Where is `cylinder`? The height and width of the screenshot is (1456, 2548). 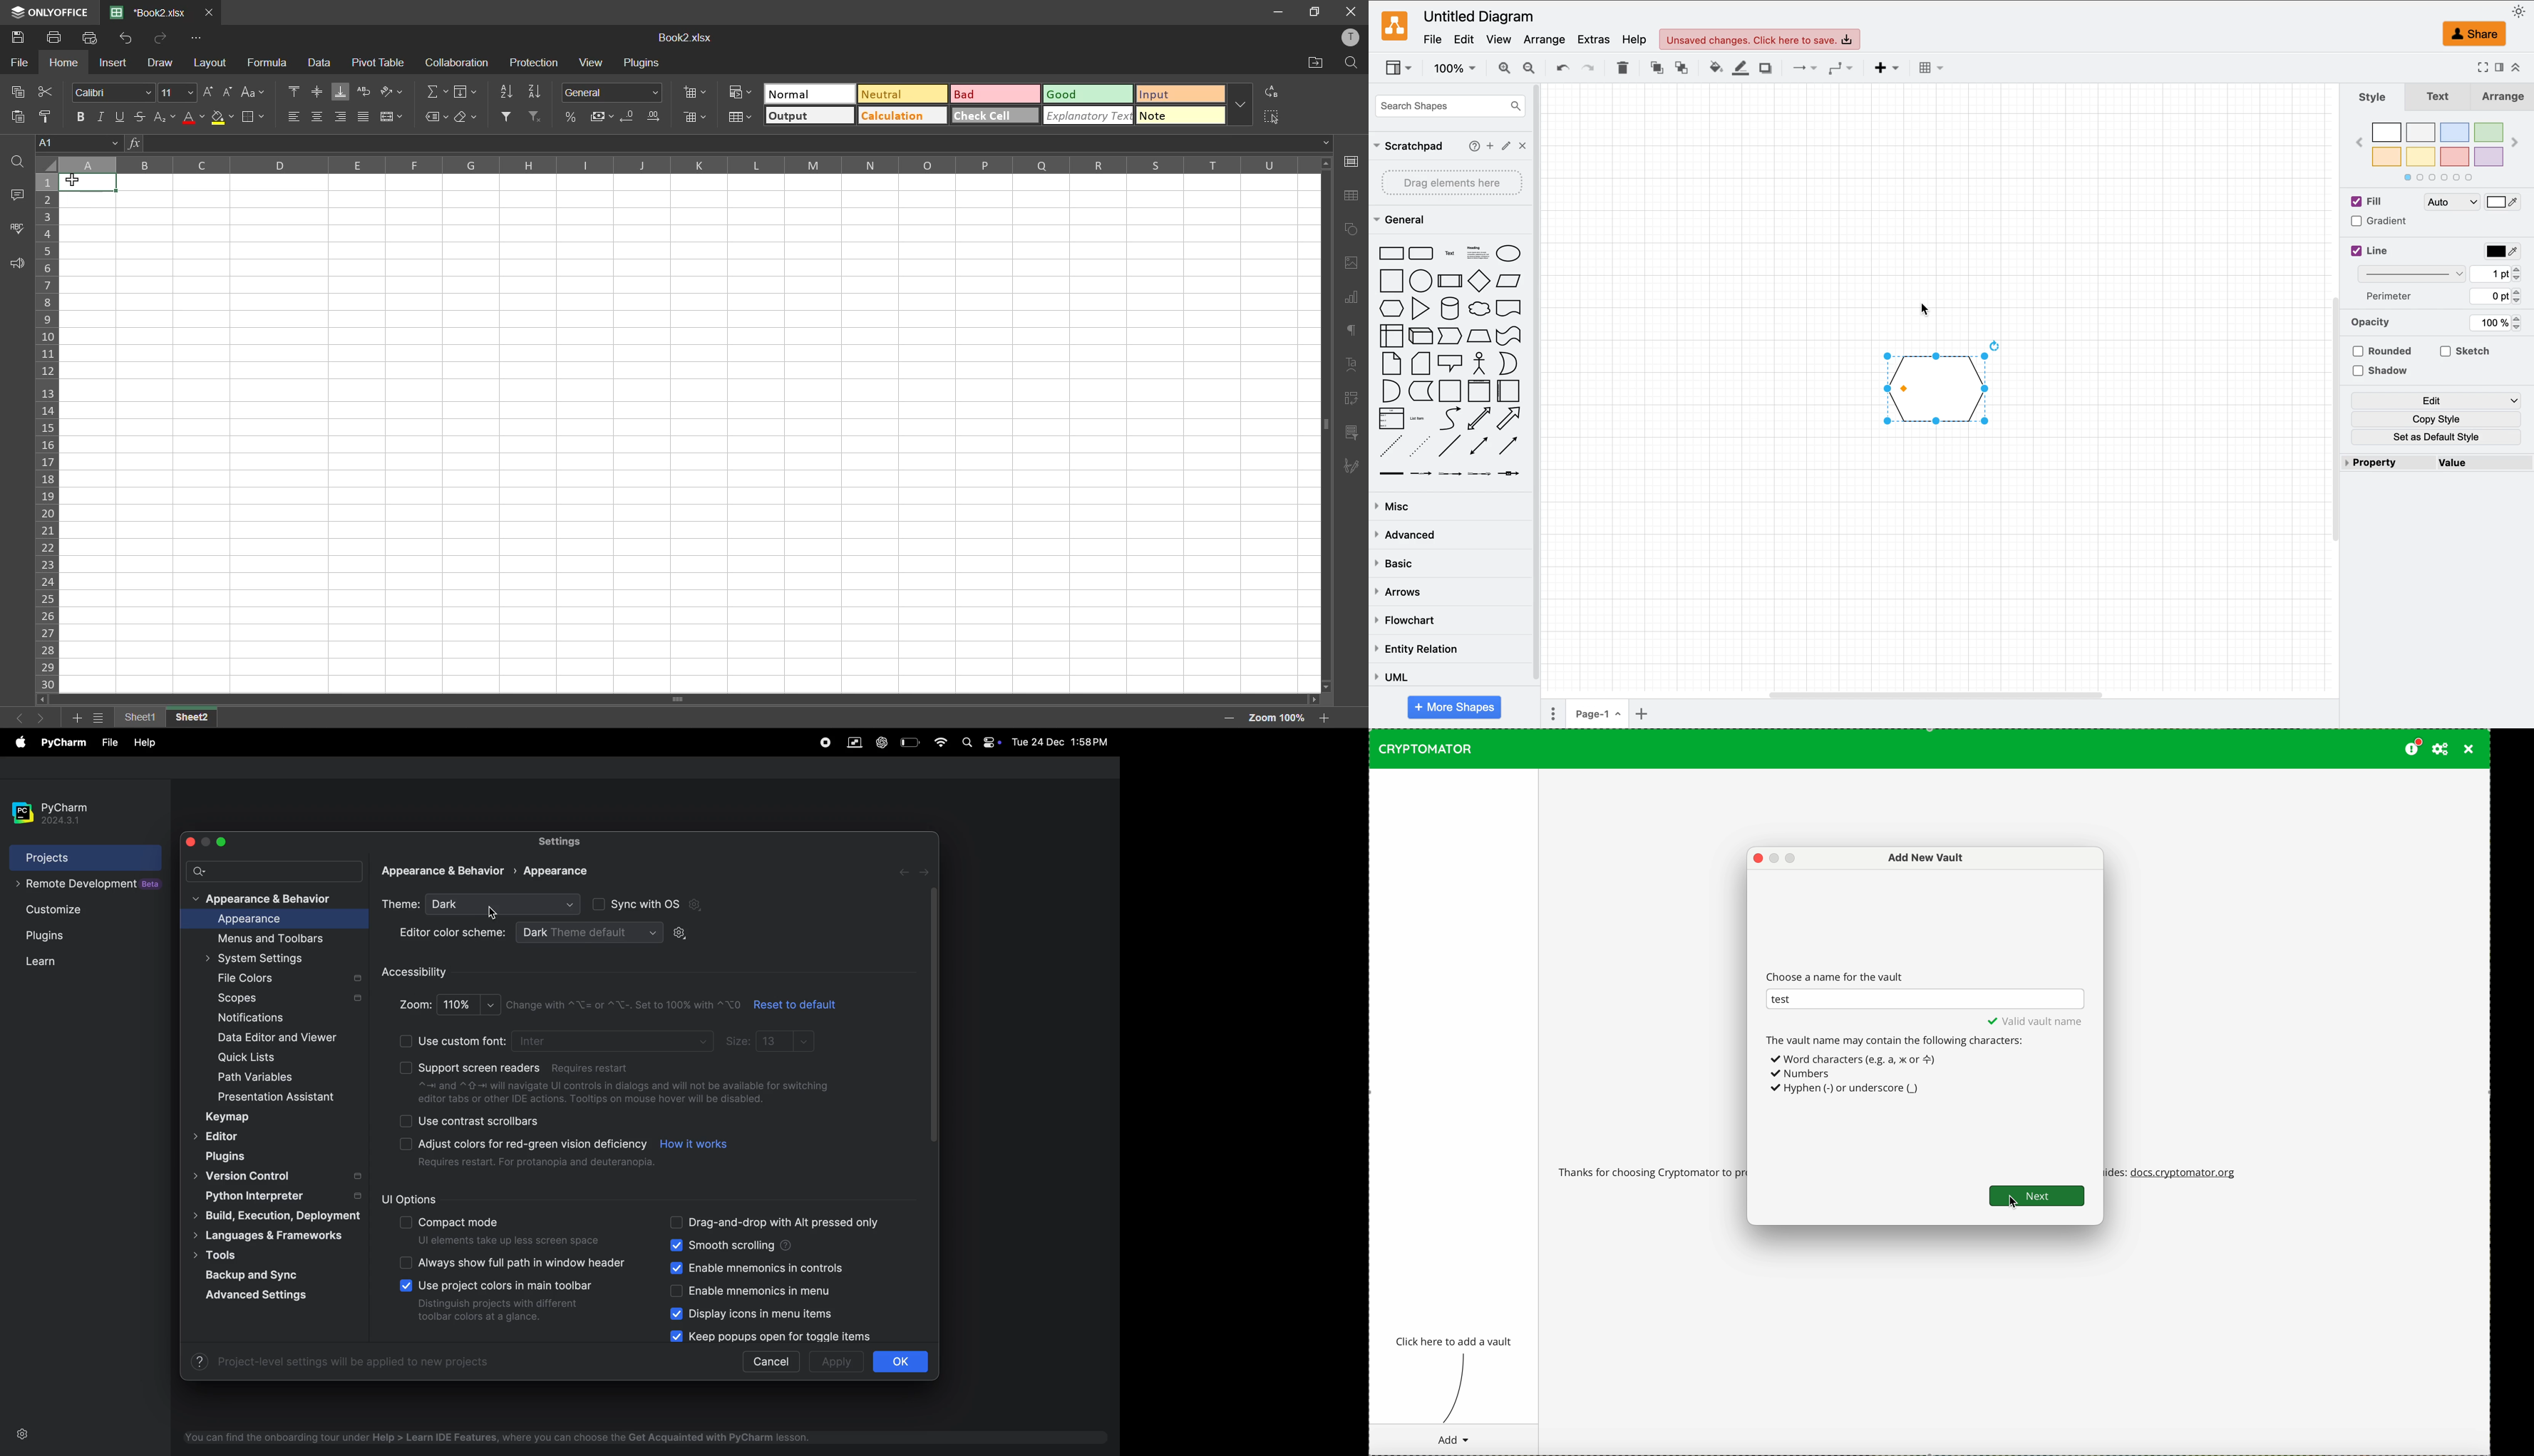 cylinder is located at coordinates (1448, 308).